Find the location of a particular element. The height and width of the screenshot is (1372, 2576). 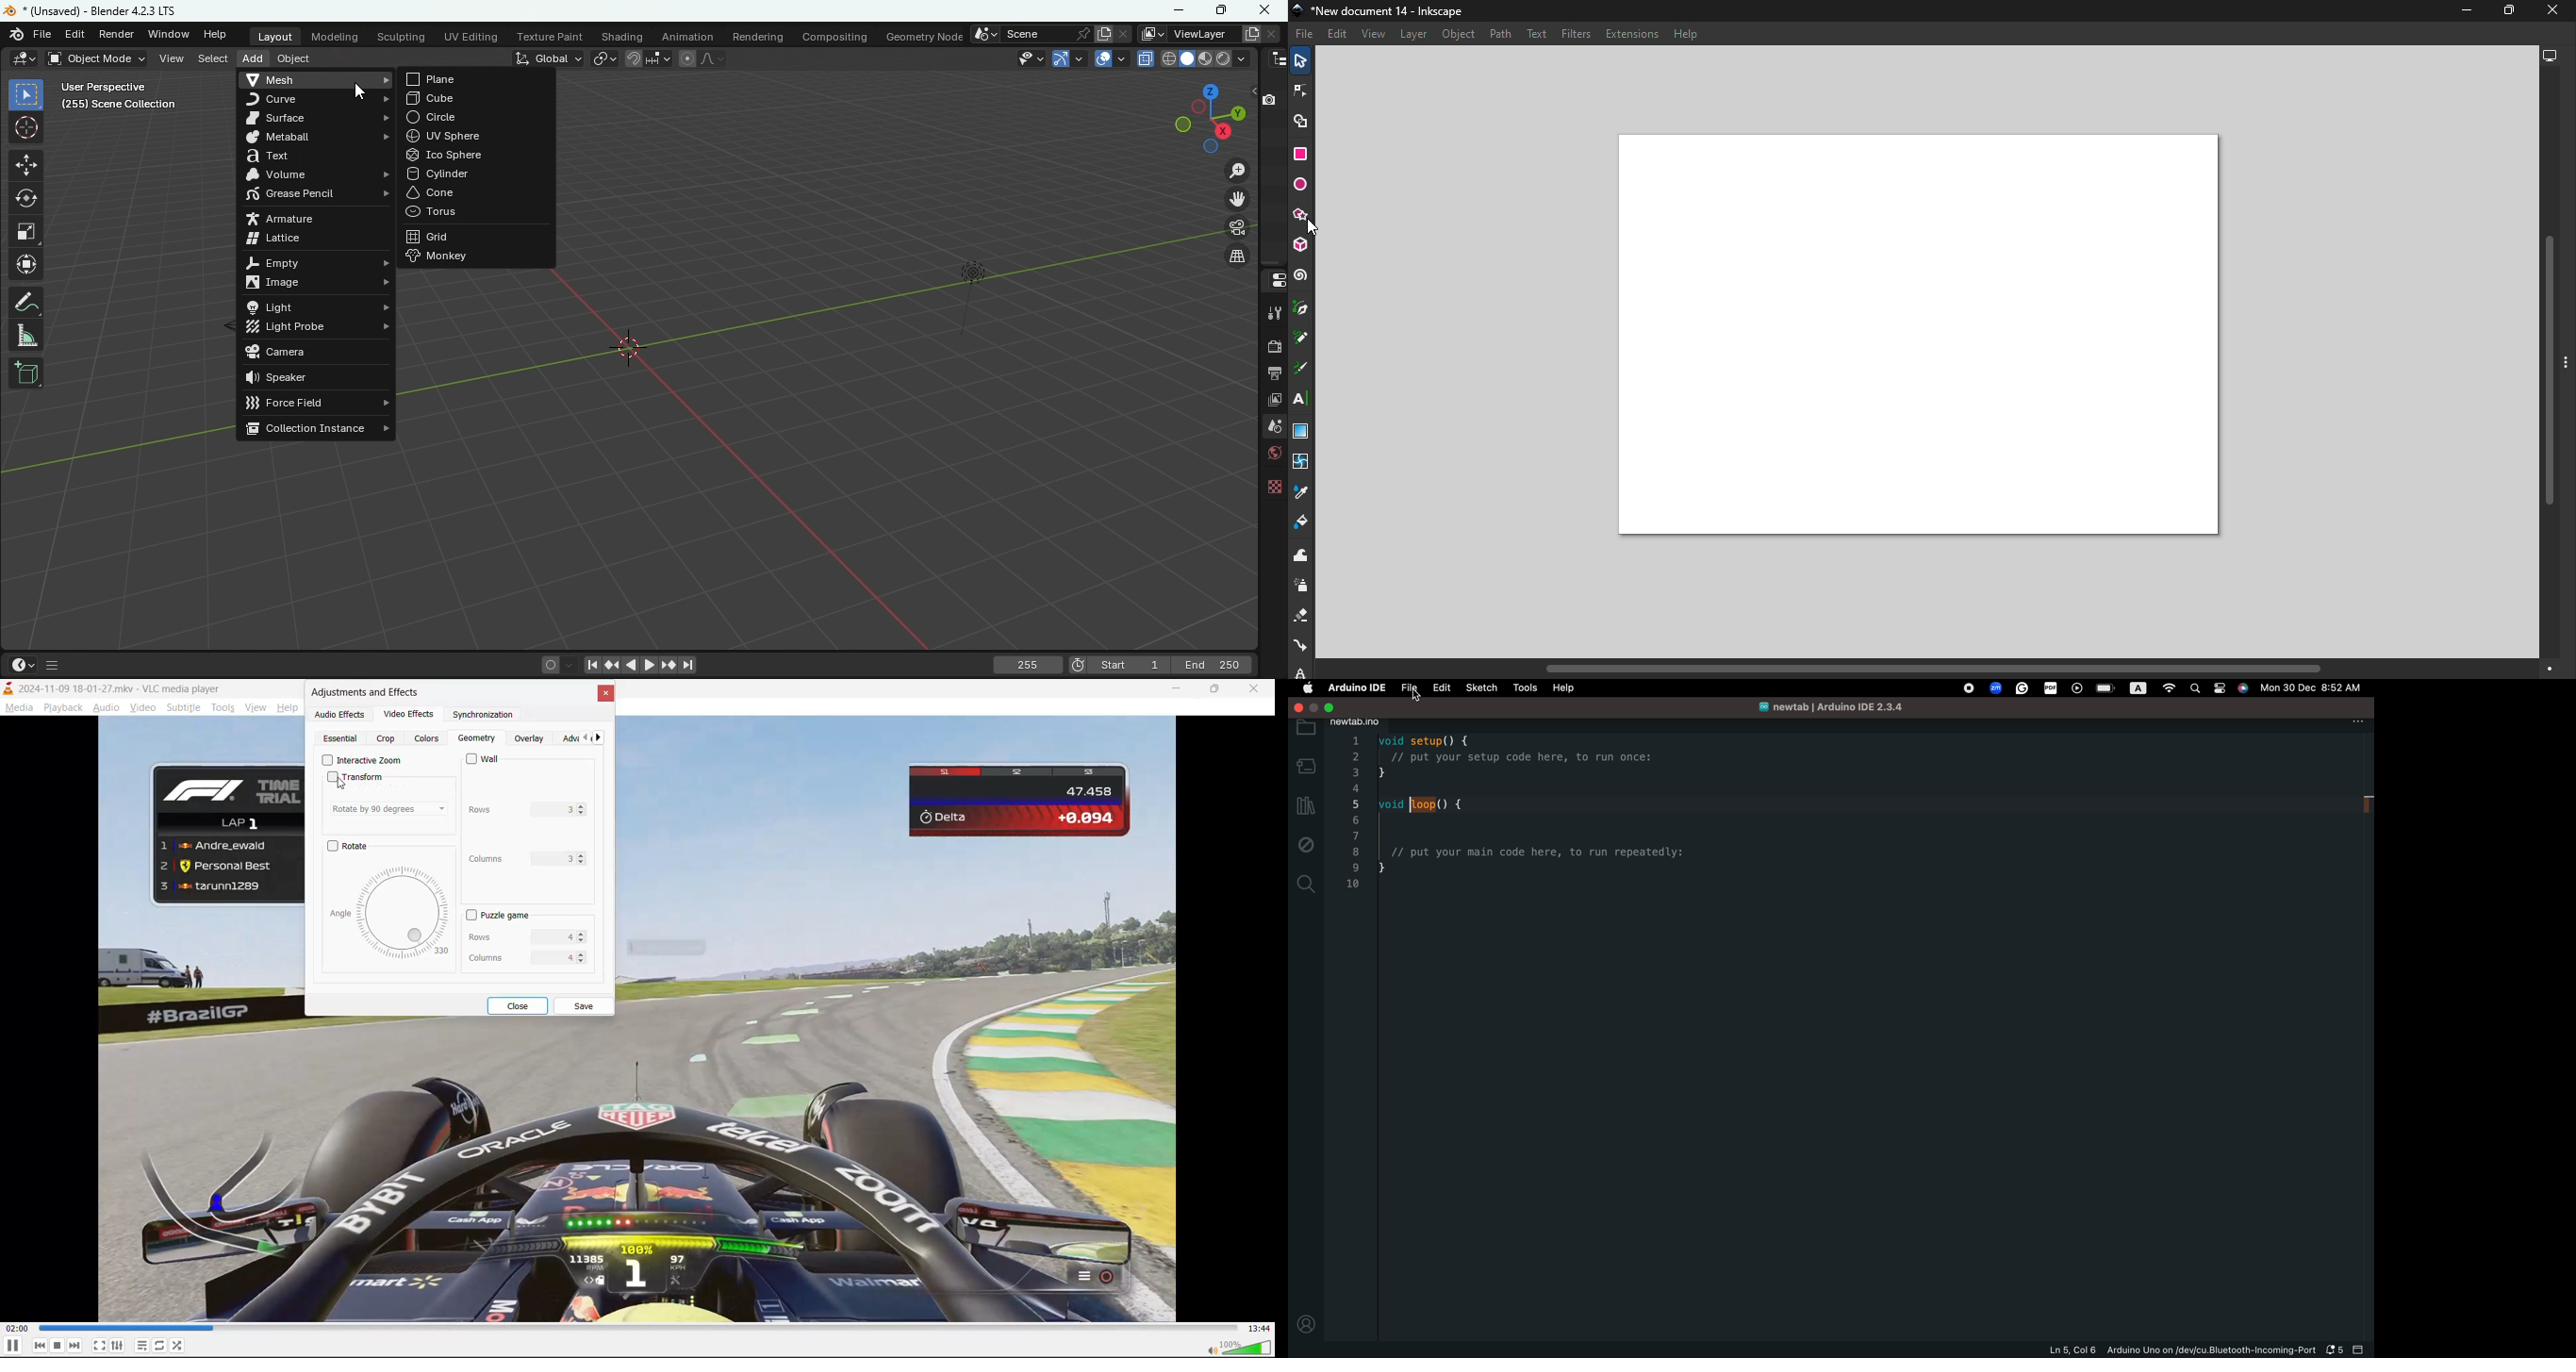

Remove view layer is located at coordinates (1271, 33).